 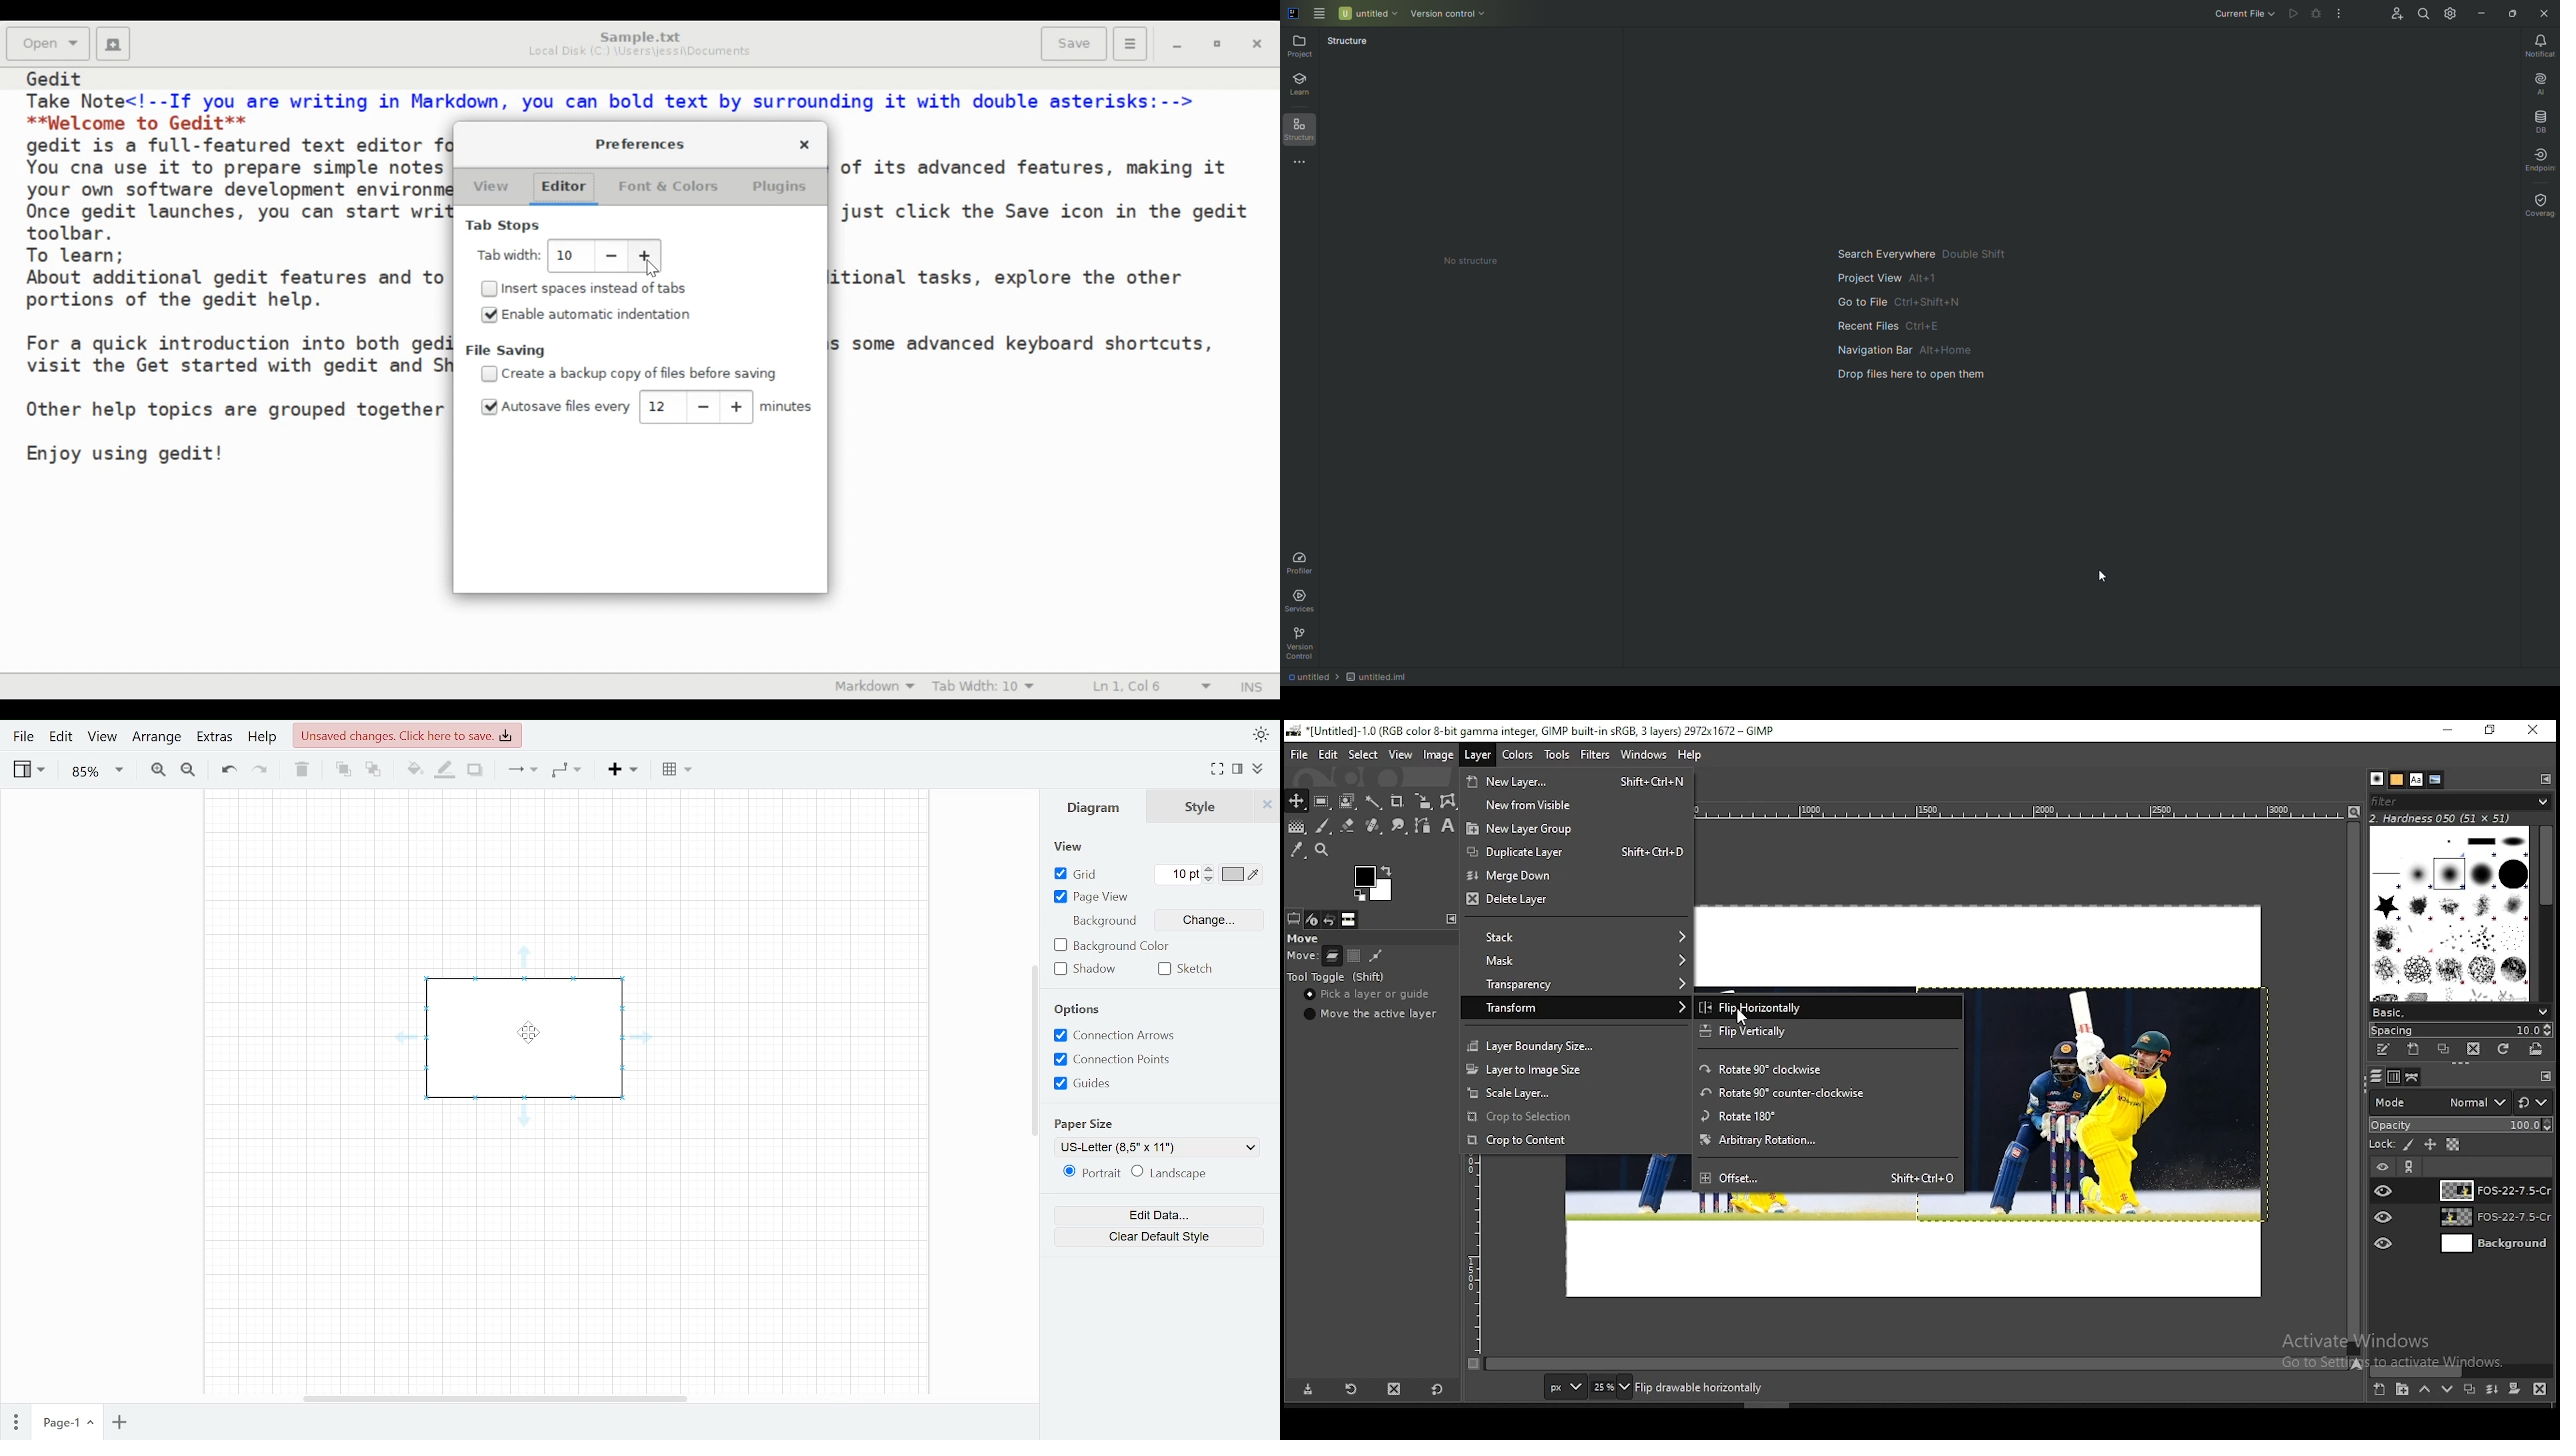 What do you see at coordinates (1090, 1123) in the screenshot?
I see `Paper size` at bounding box center [1090, 1123].